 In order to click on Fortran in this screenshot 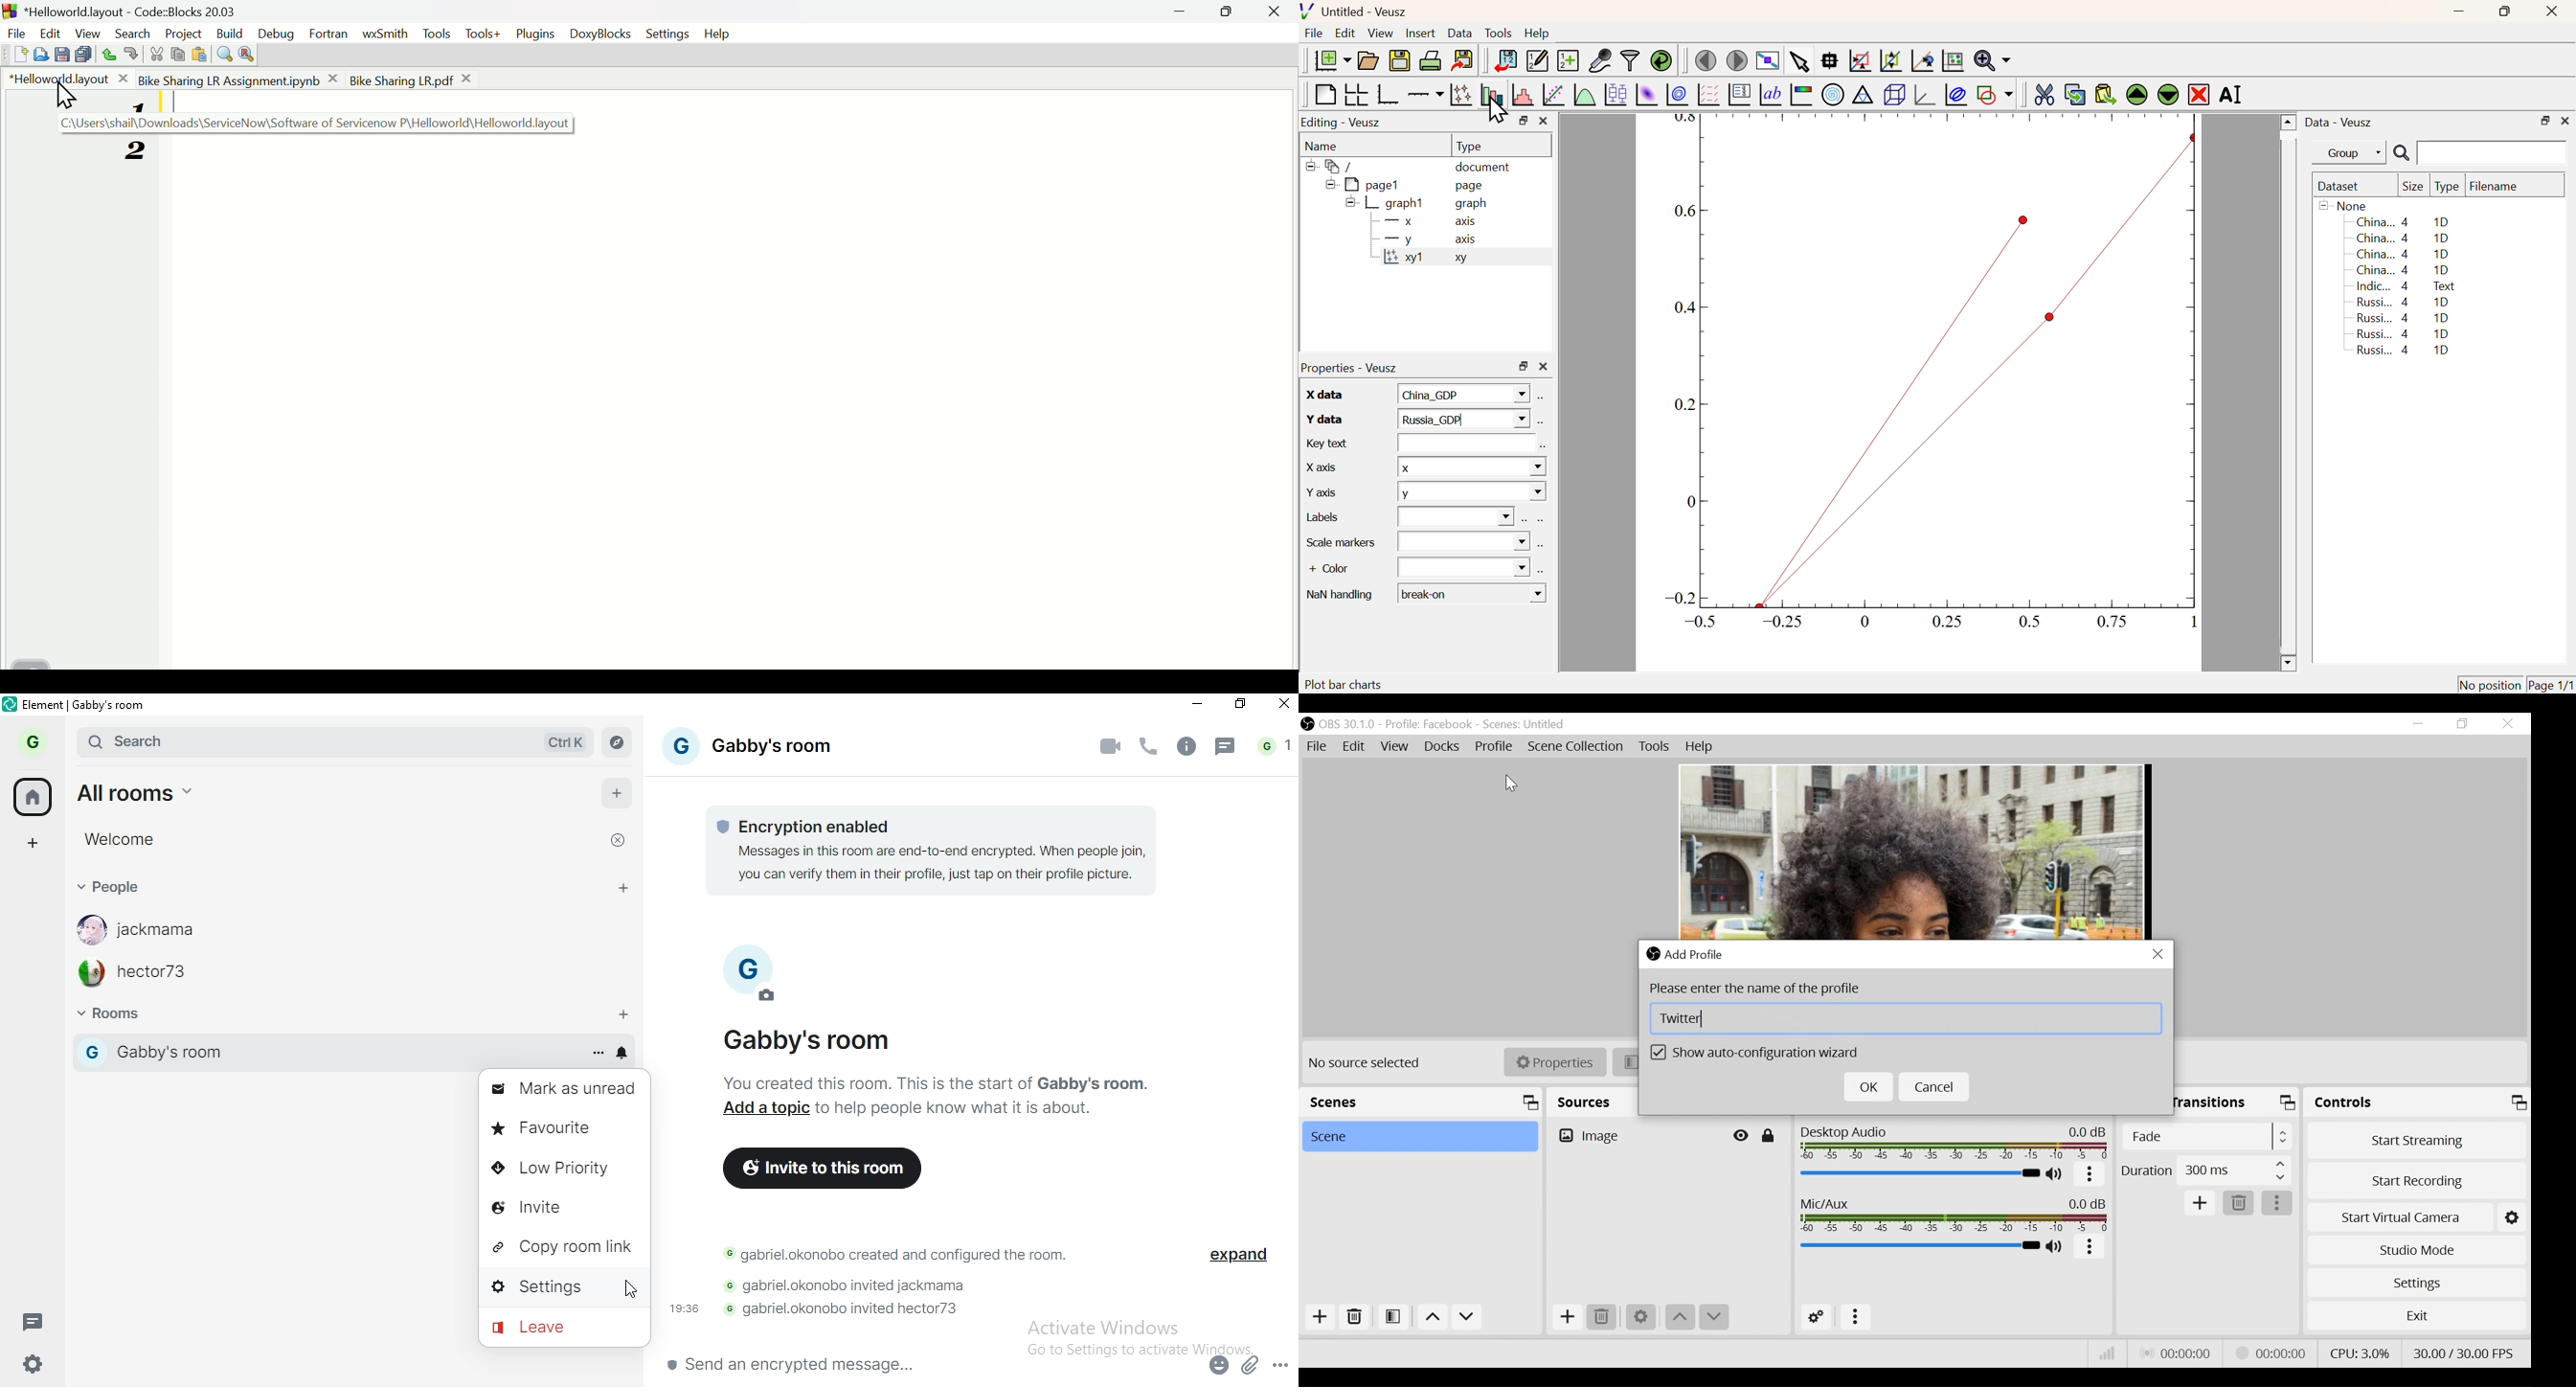, I will do `click(331, 35)`.